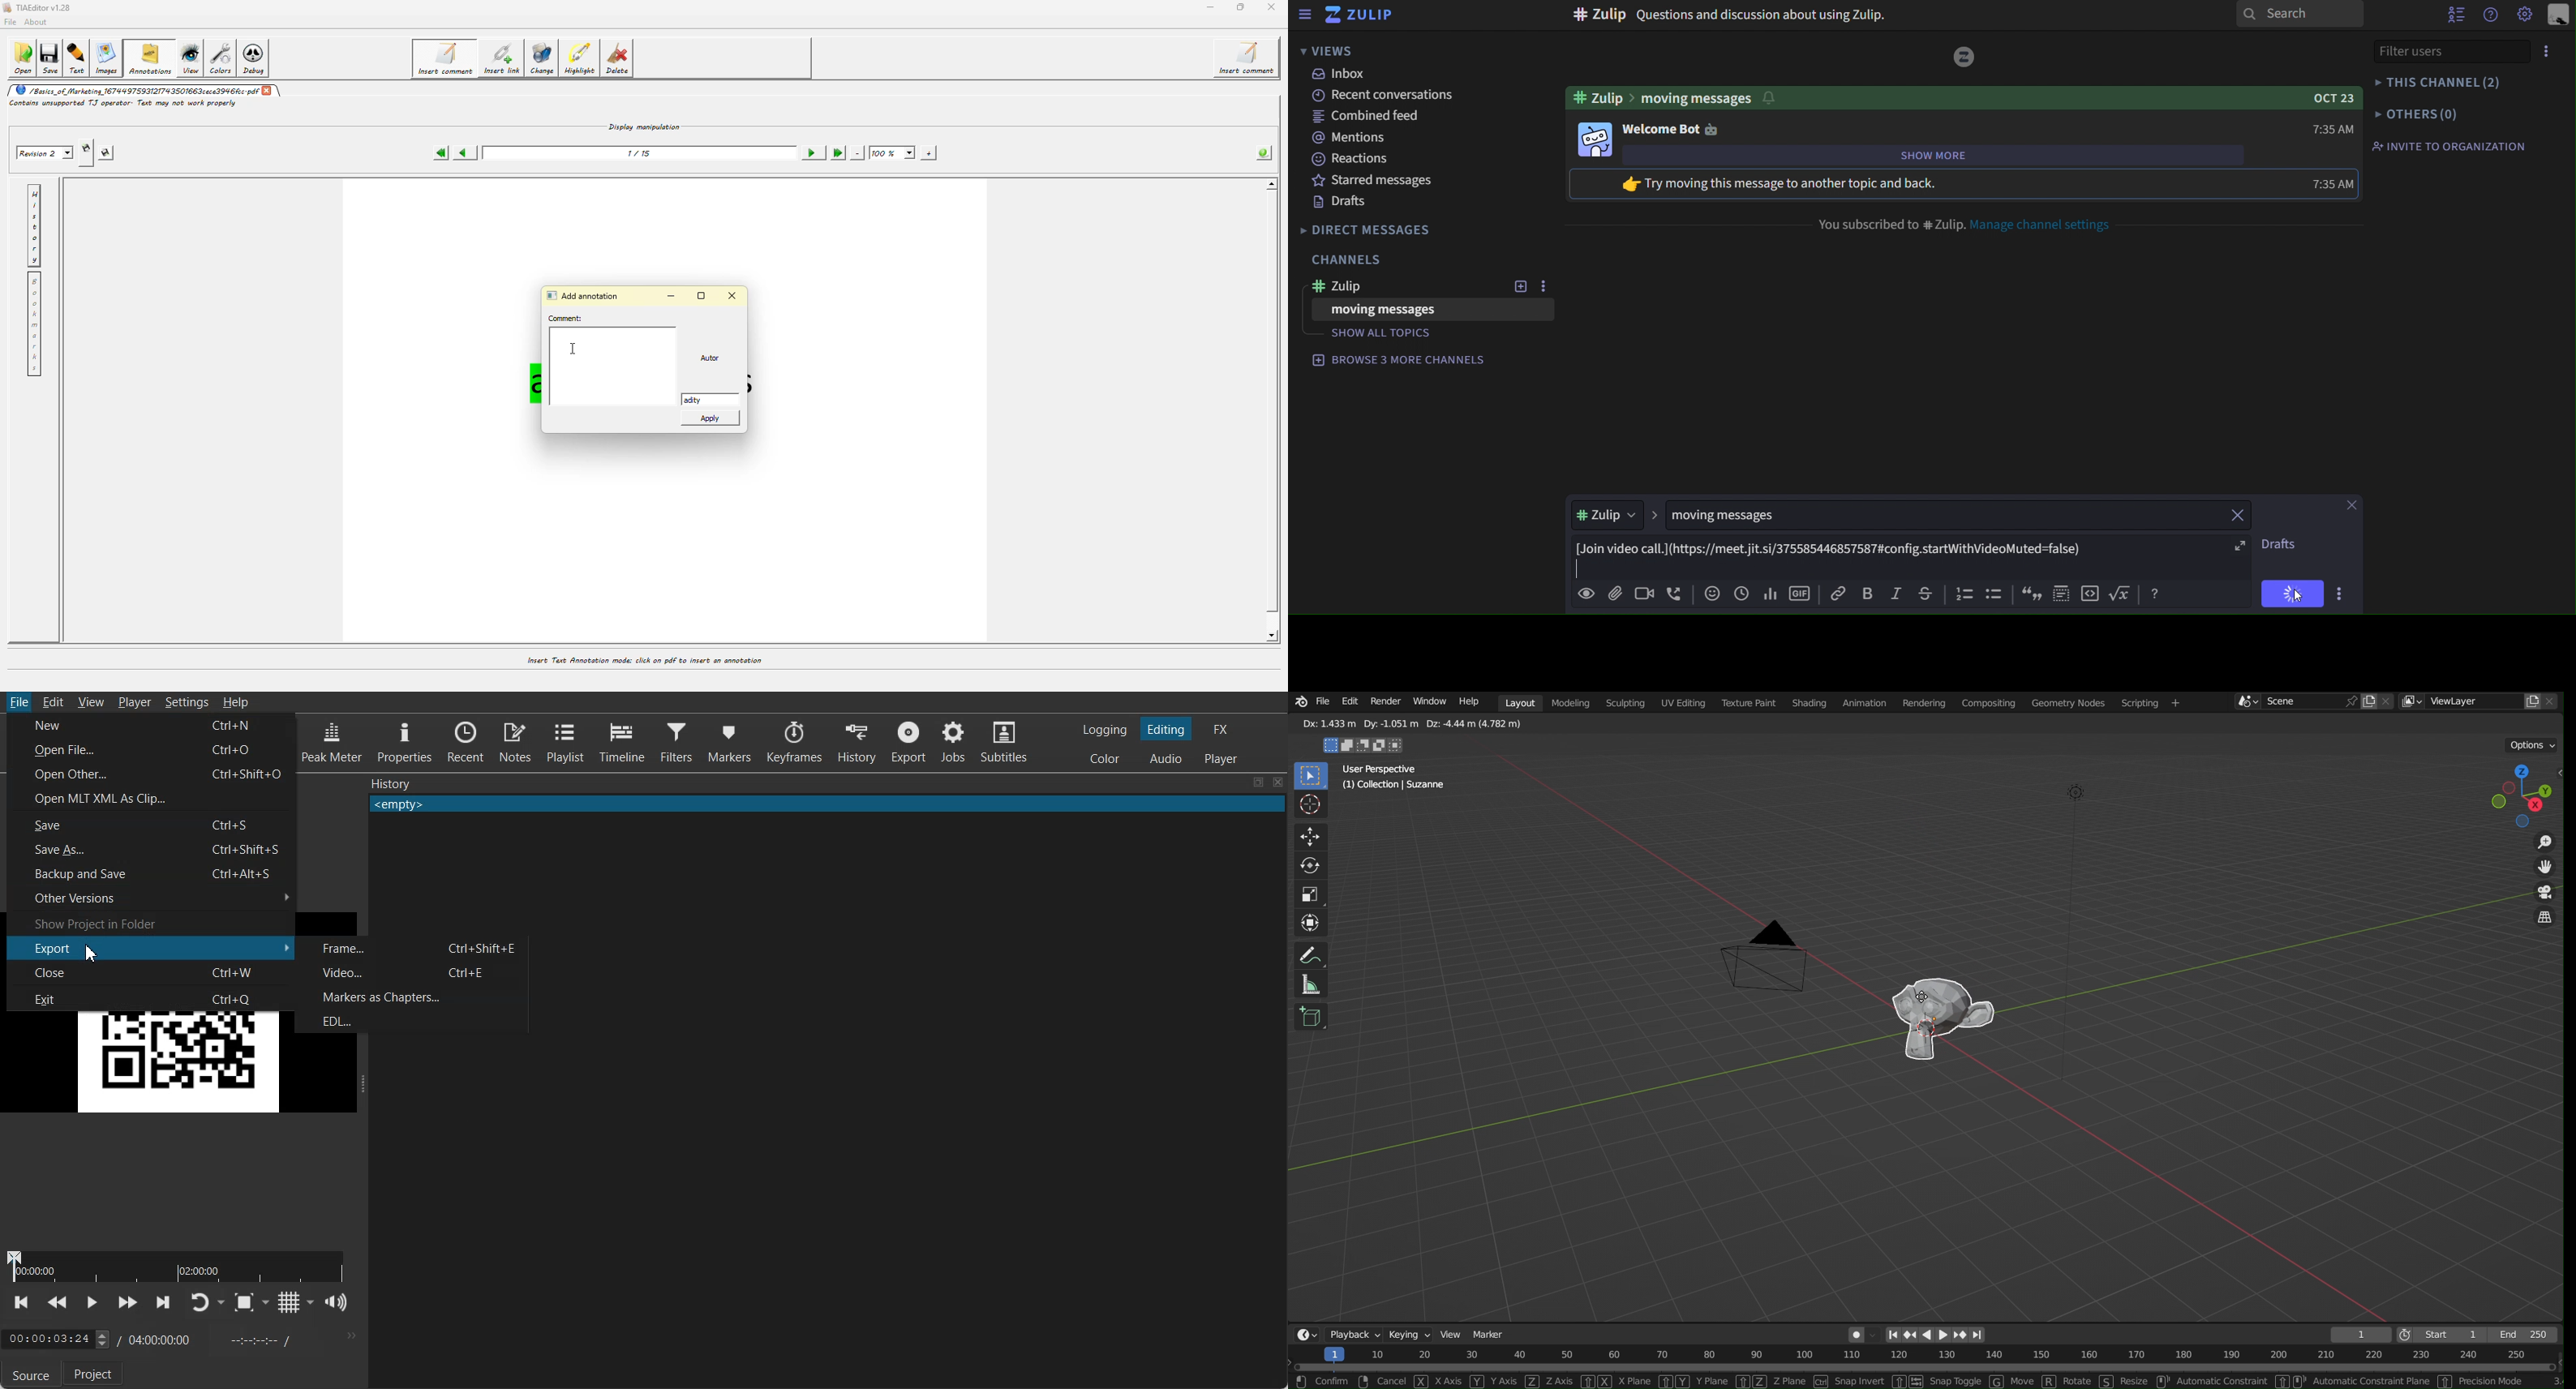  Describe the element at coordinates (2407, 1334) in the screenshot. I see `Stopwatch icon` at that location.